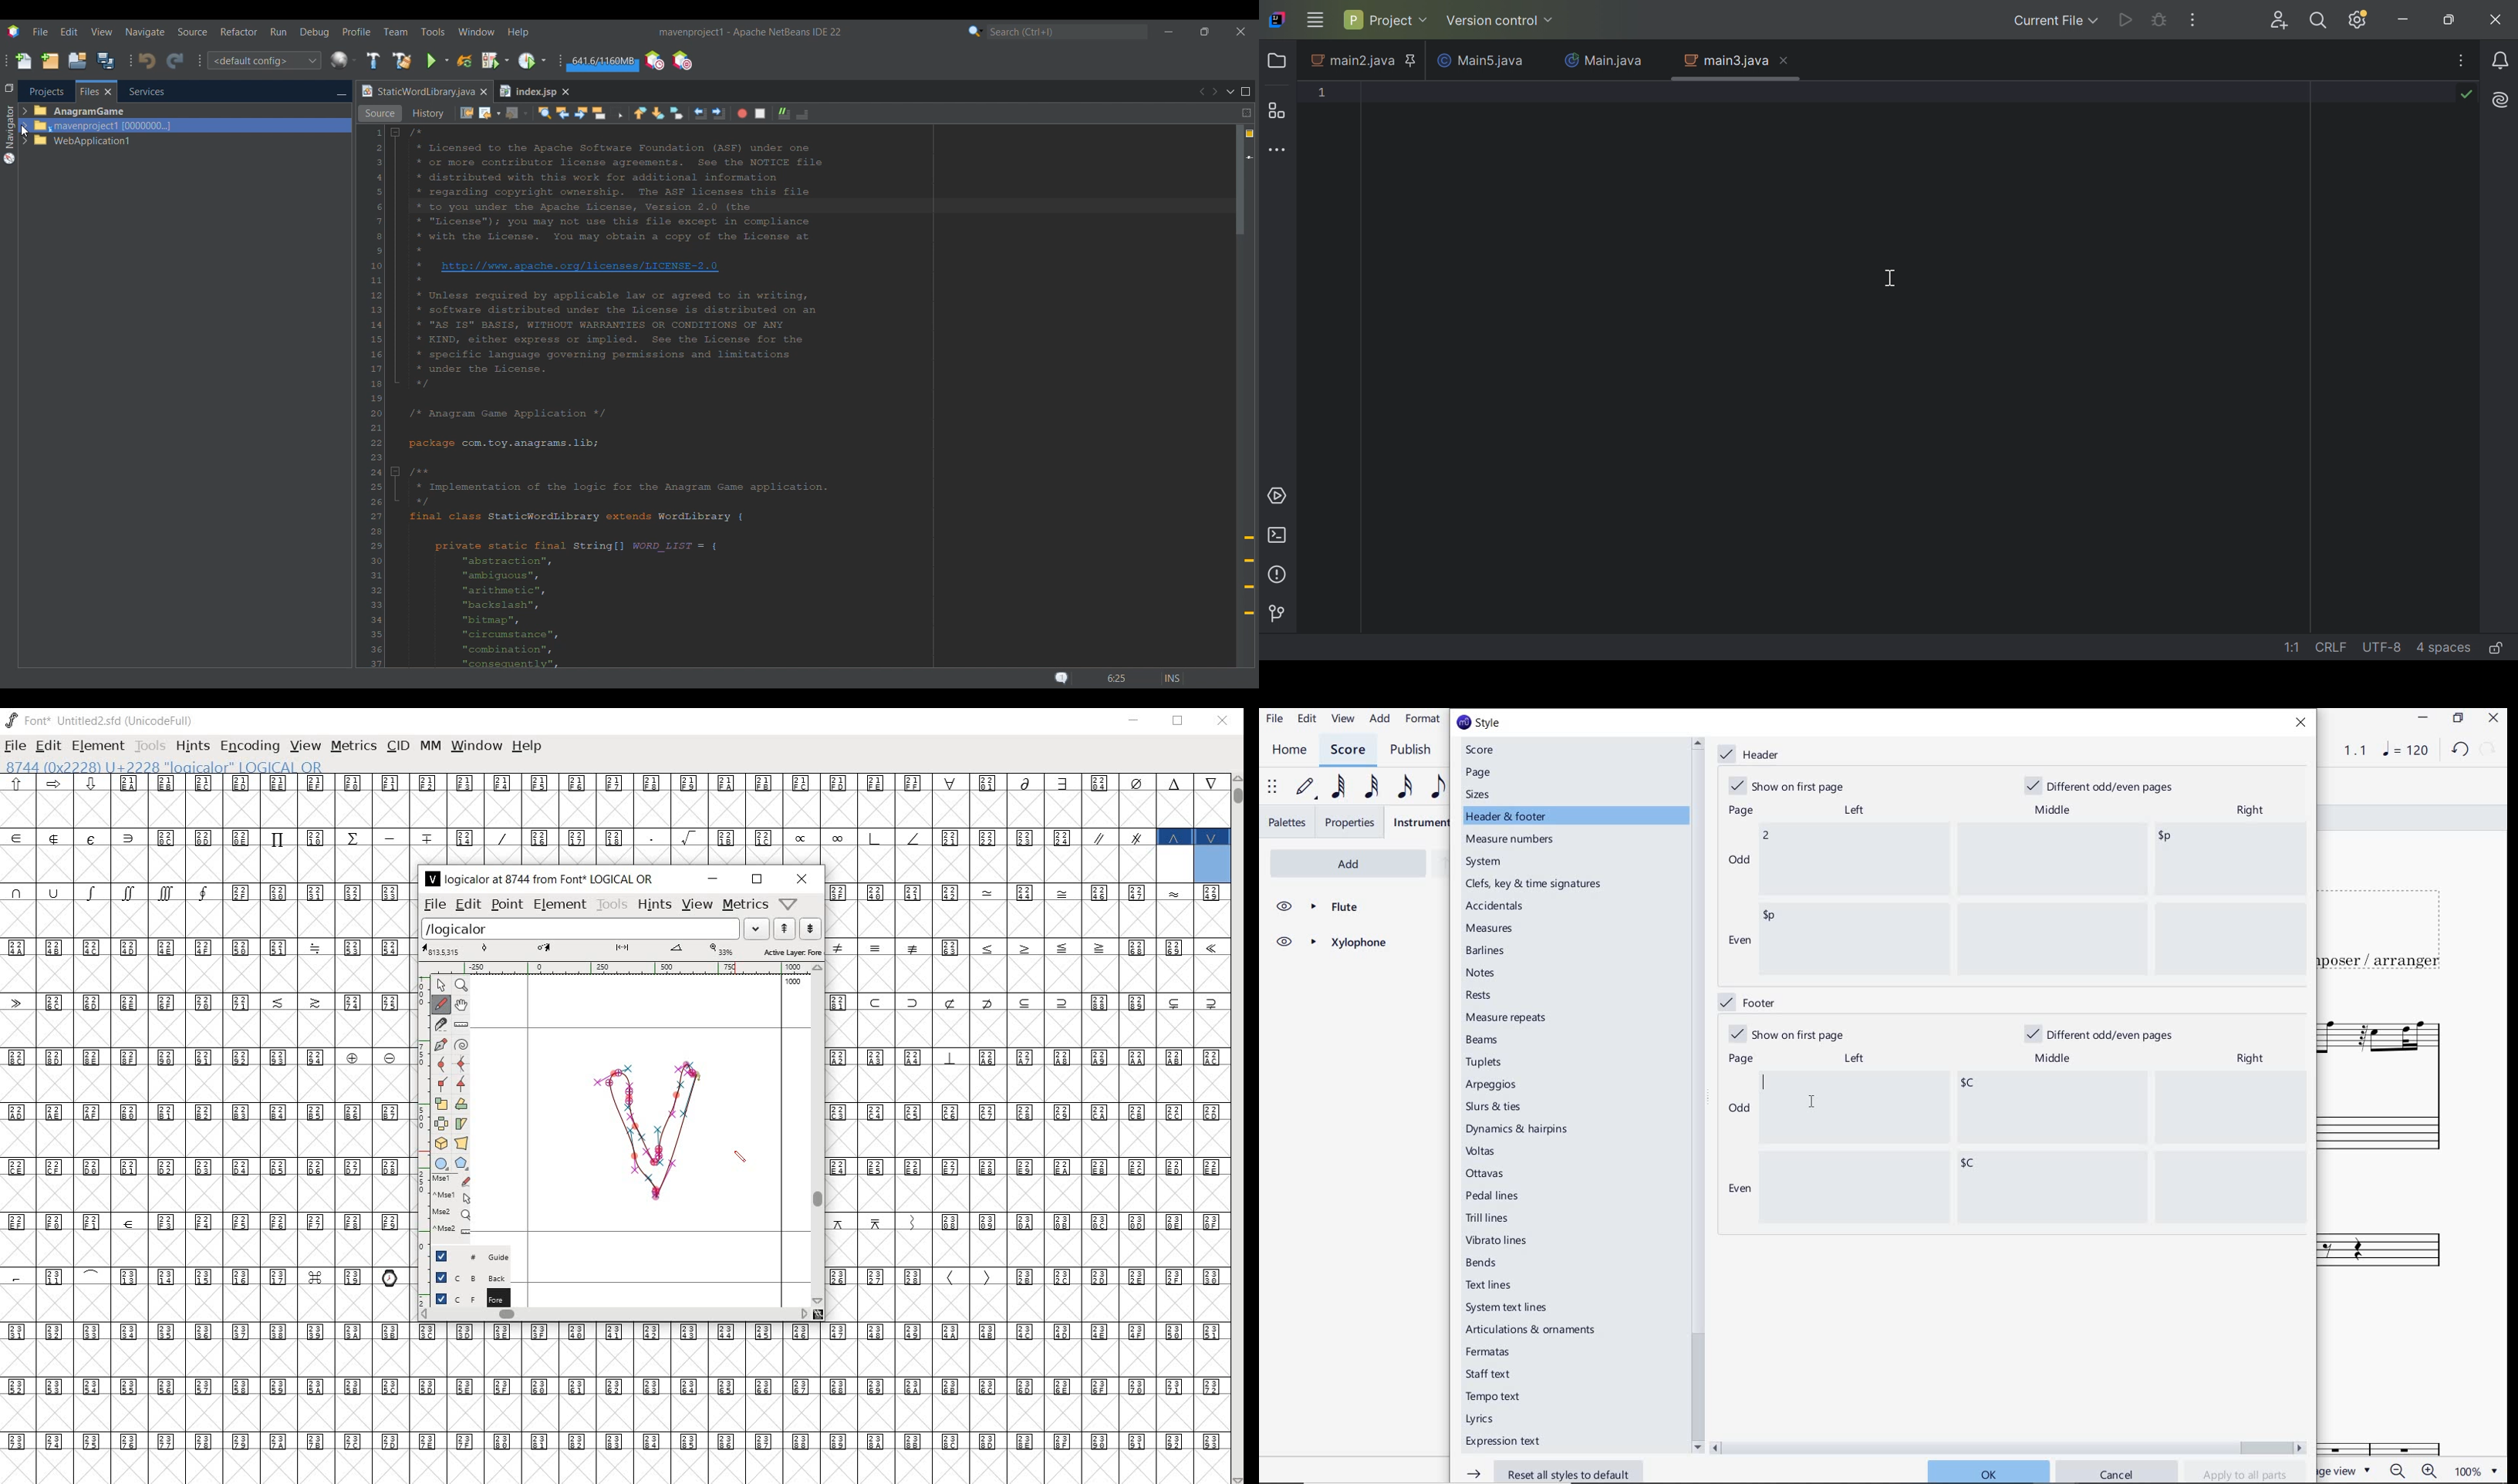 The height and width of the screenshot is (1484, 2520). What do you see at coordinates (749, 32) in the screenshot?
I see `Project name added` at bounding box center [749, 32].